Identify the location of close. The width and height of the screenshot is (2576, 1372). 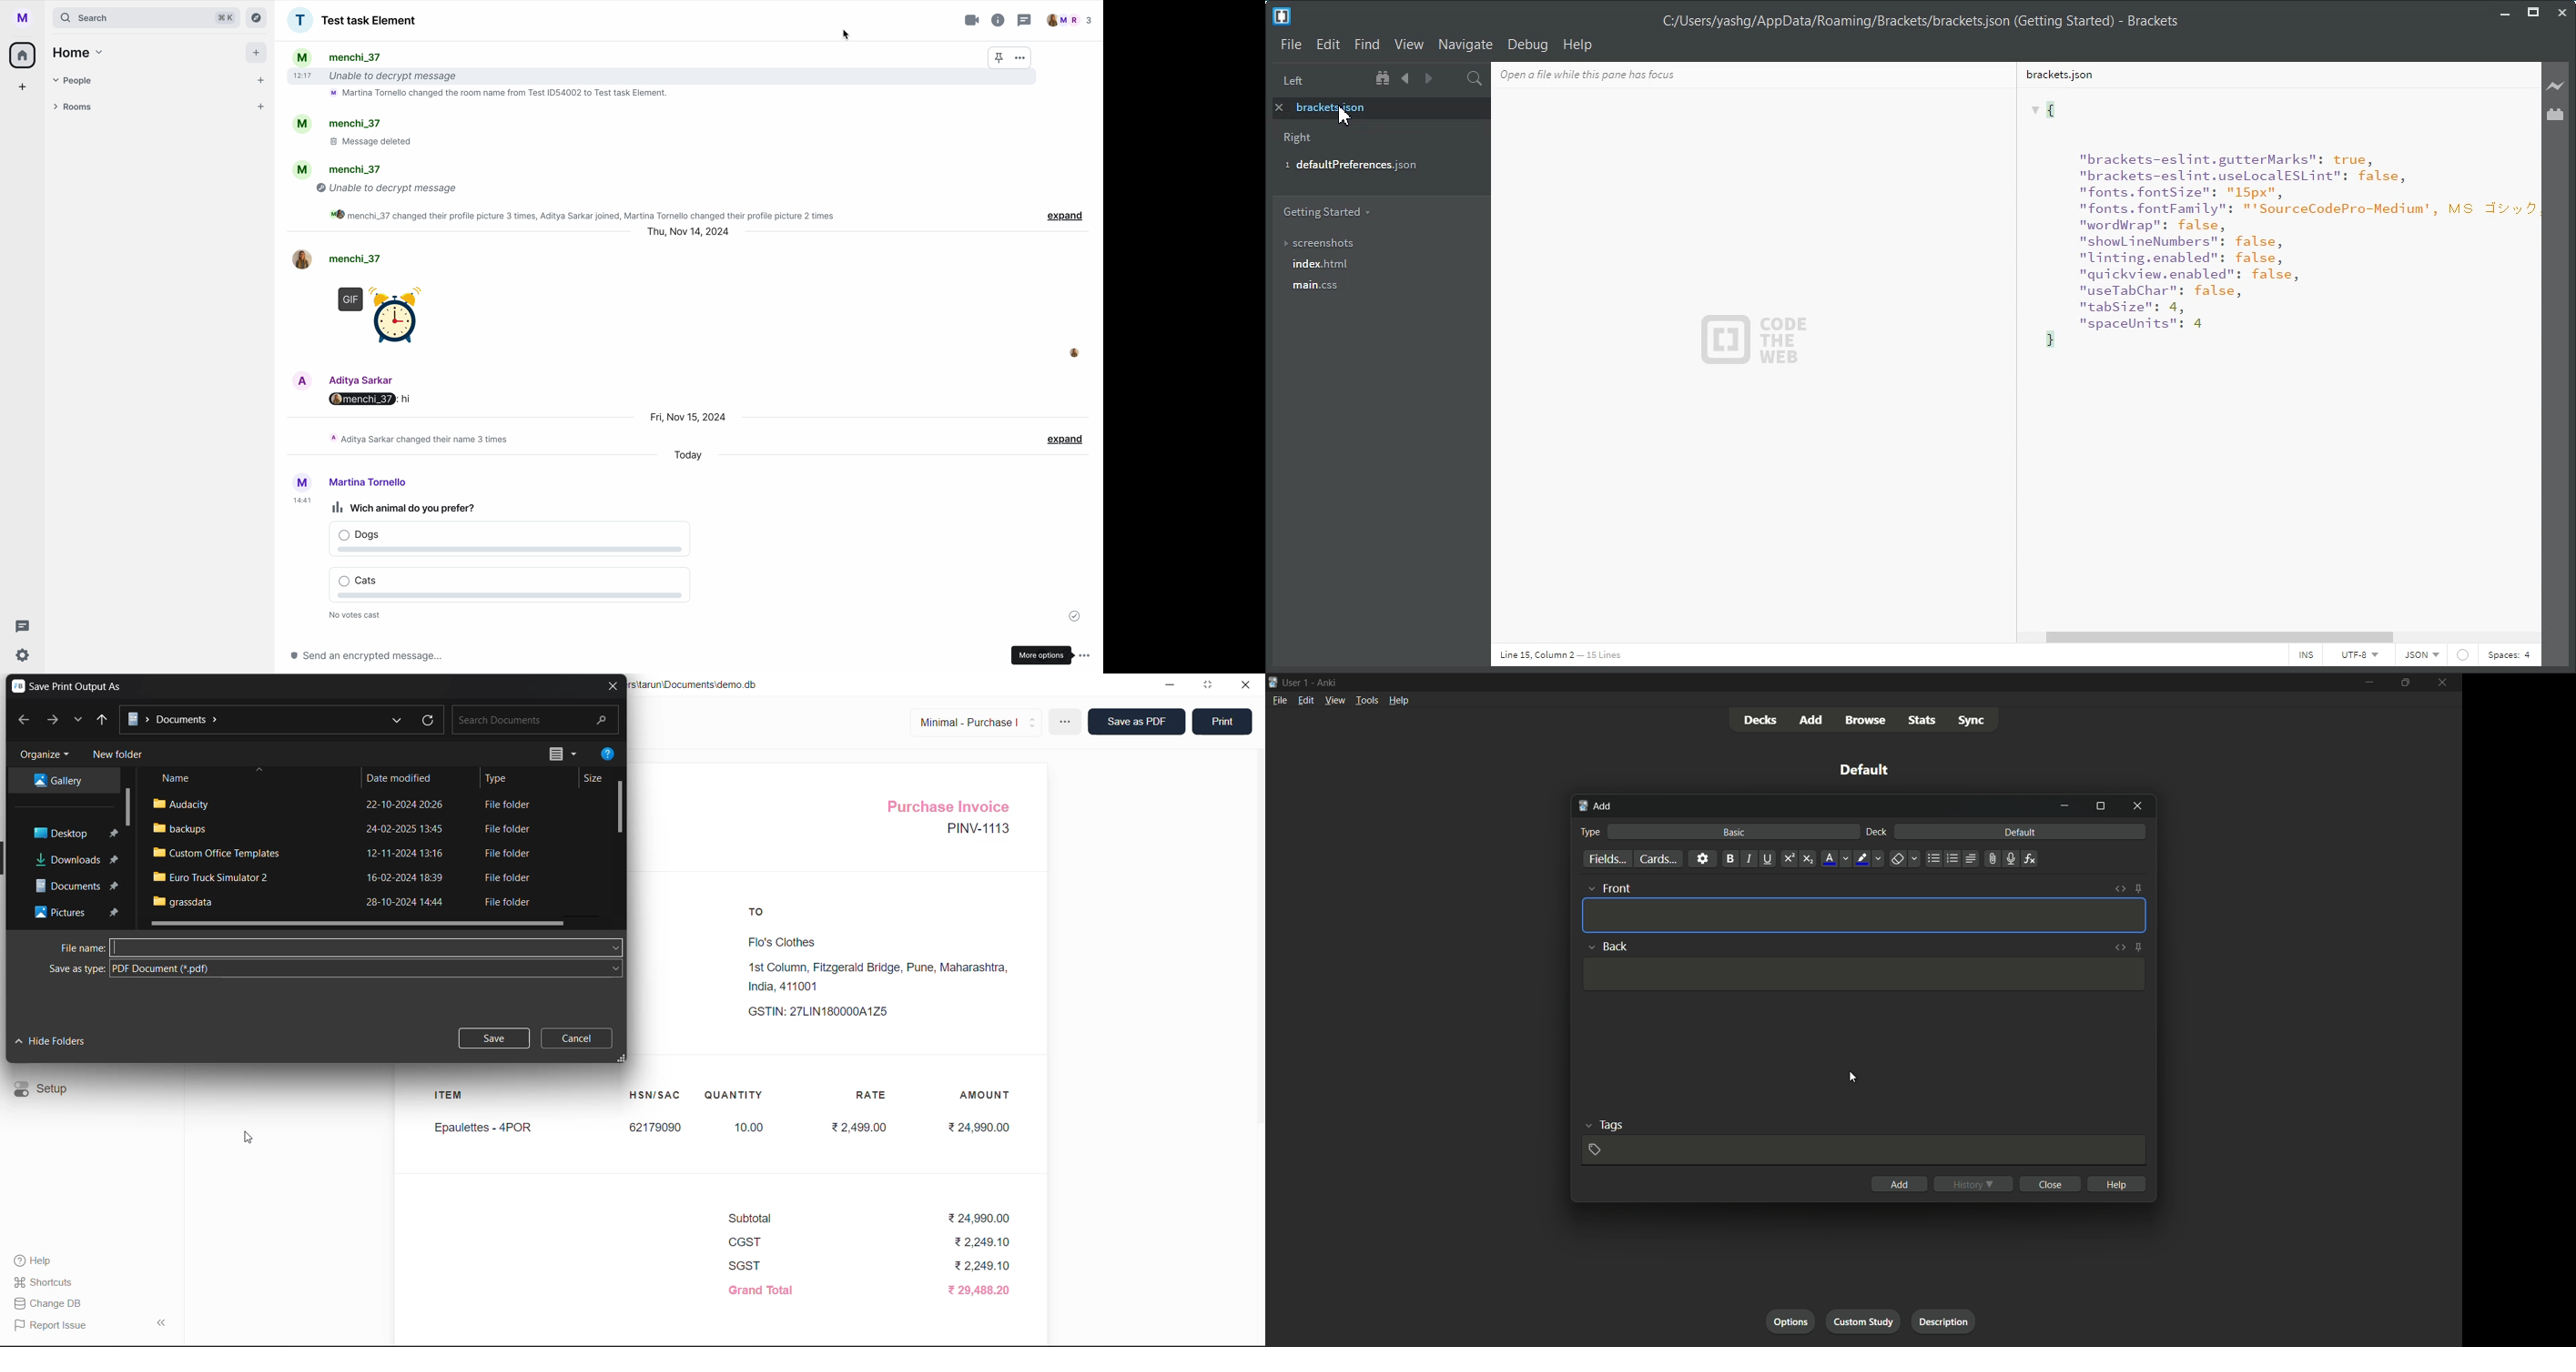
(2442, 682).